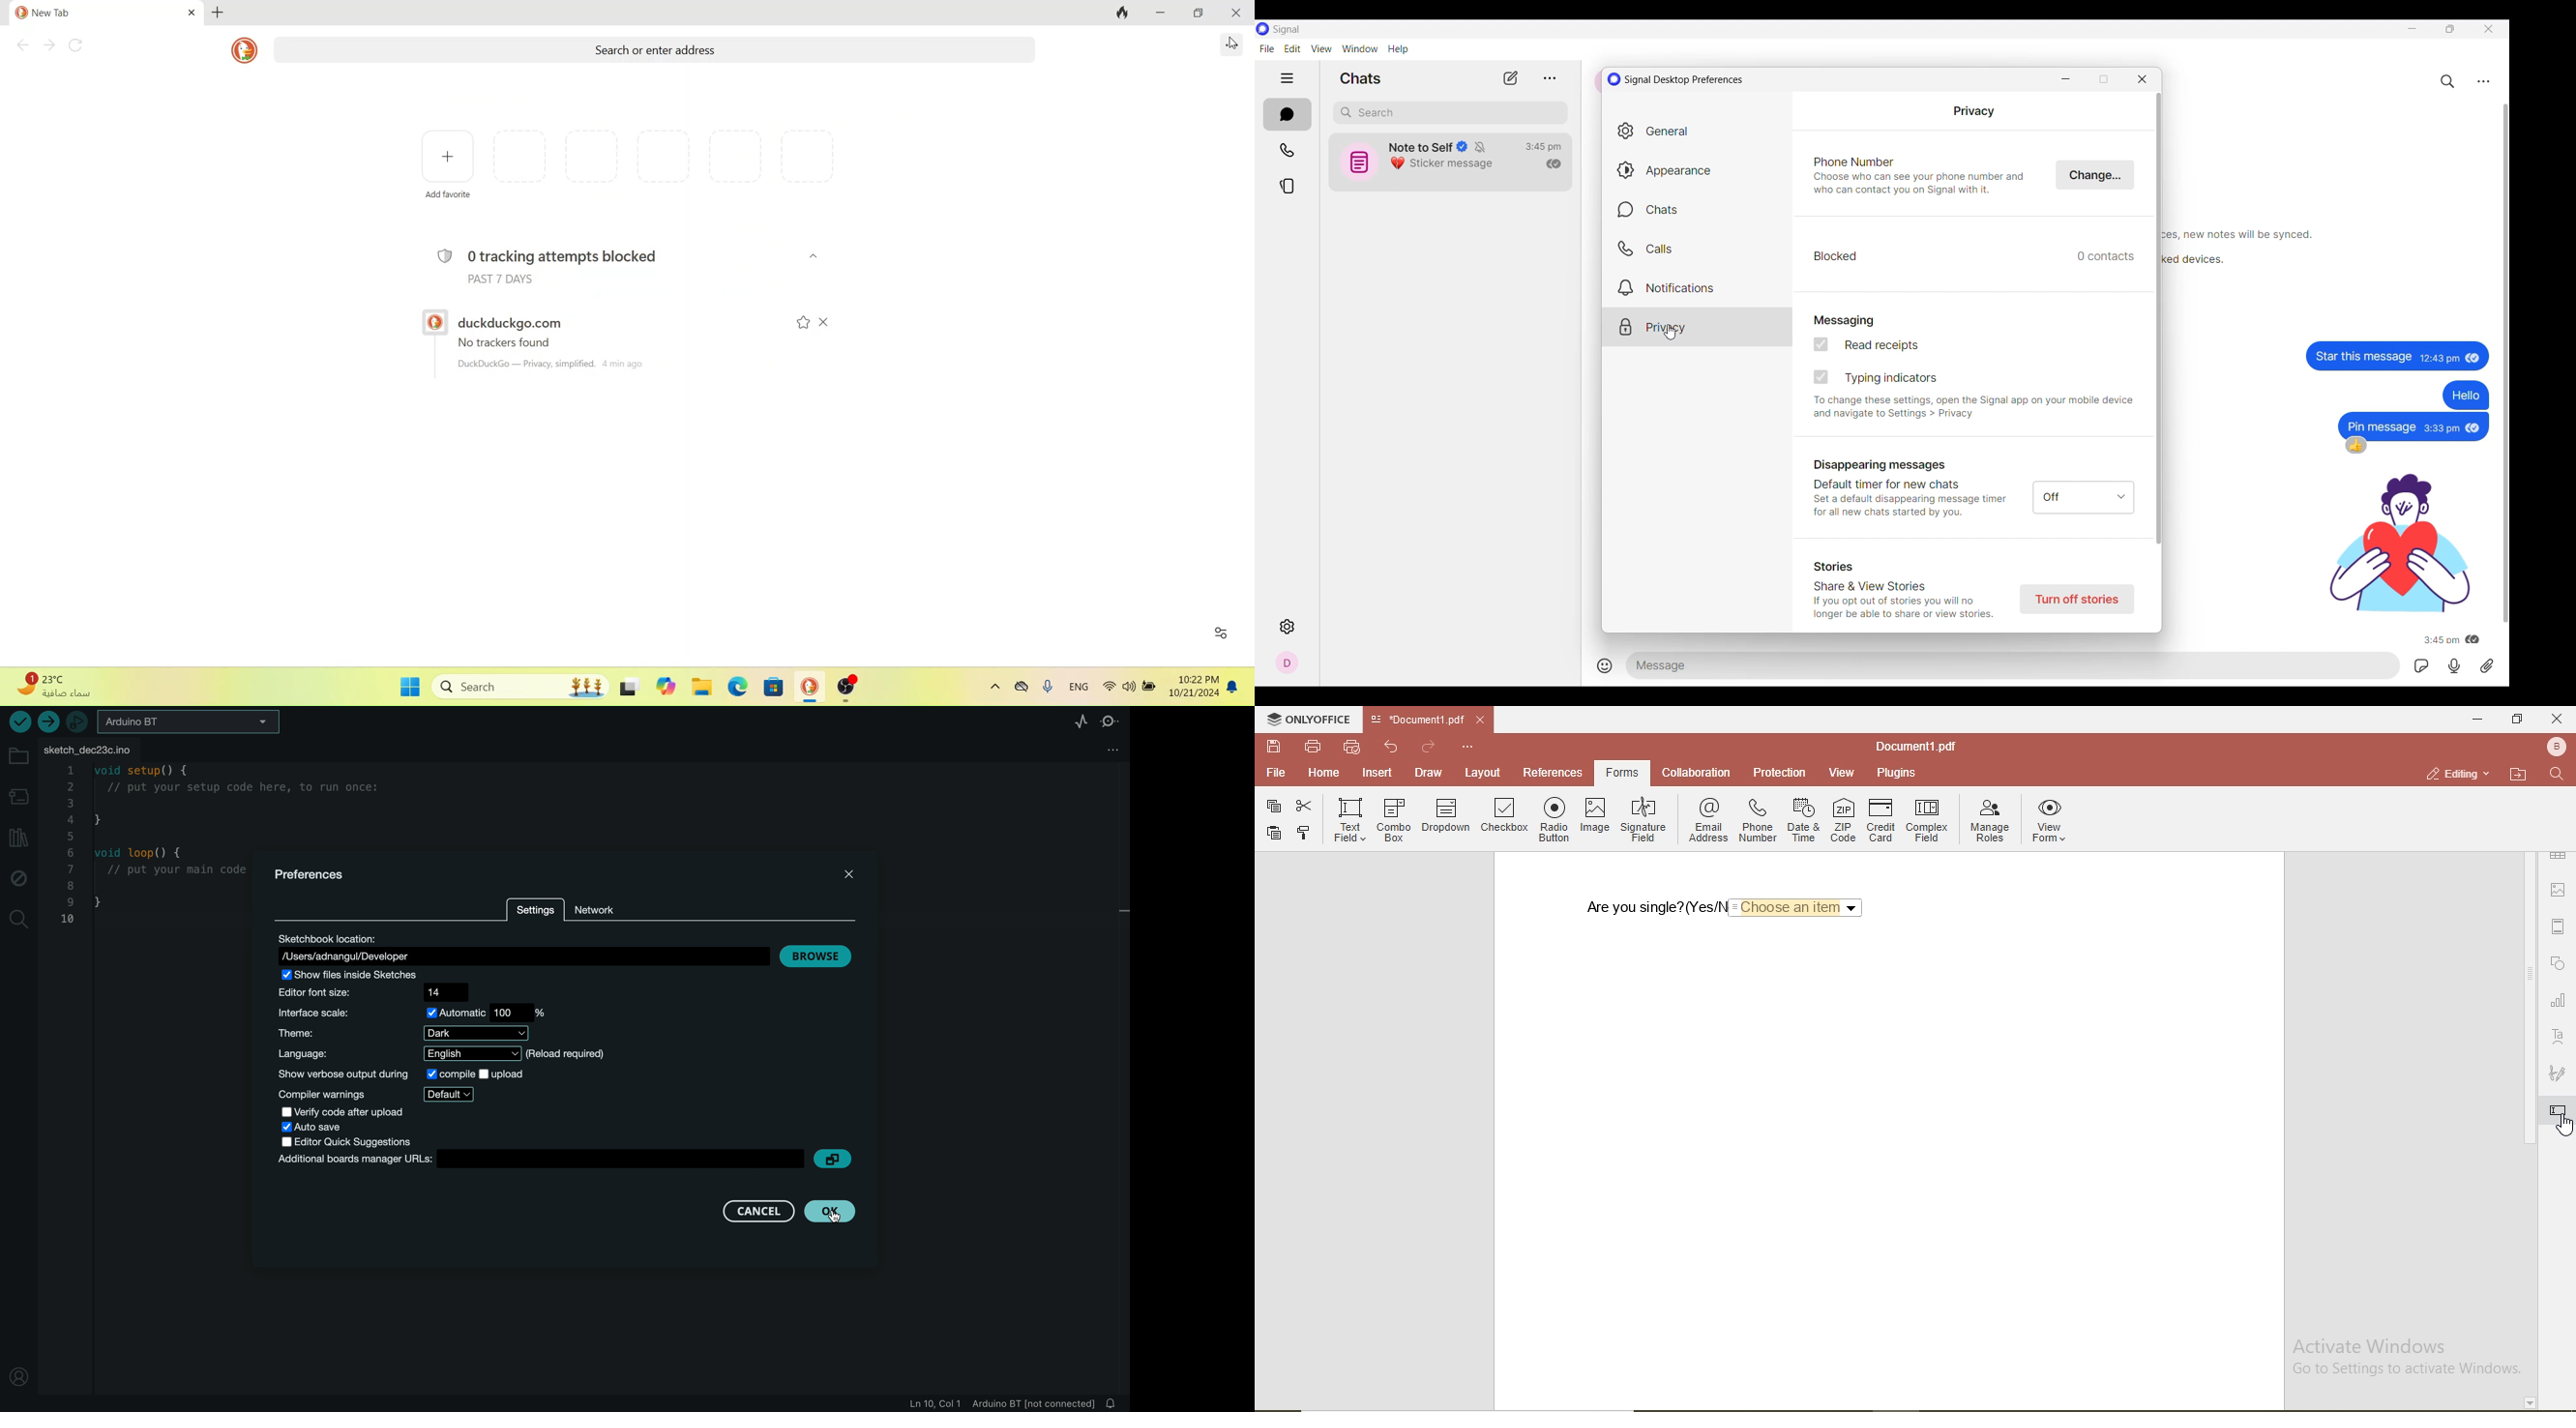  What do you see at coordinates (1900, 592) in the screenshot?
I see `Stories

Share & View Stories

If you opt out of stories you will no
longer be able to share or view stories.` at bounding box center [1900, 592].